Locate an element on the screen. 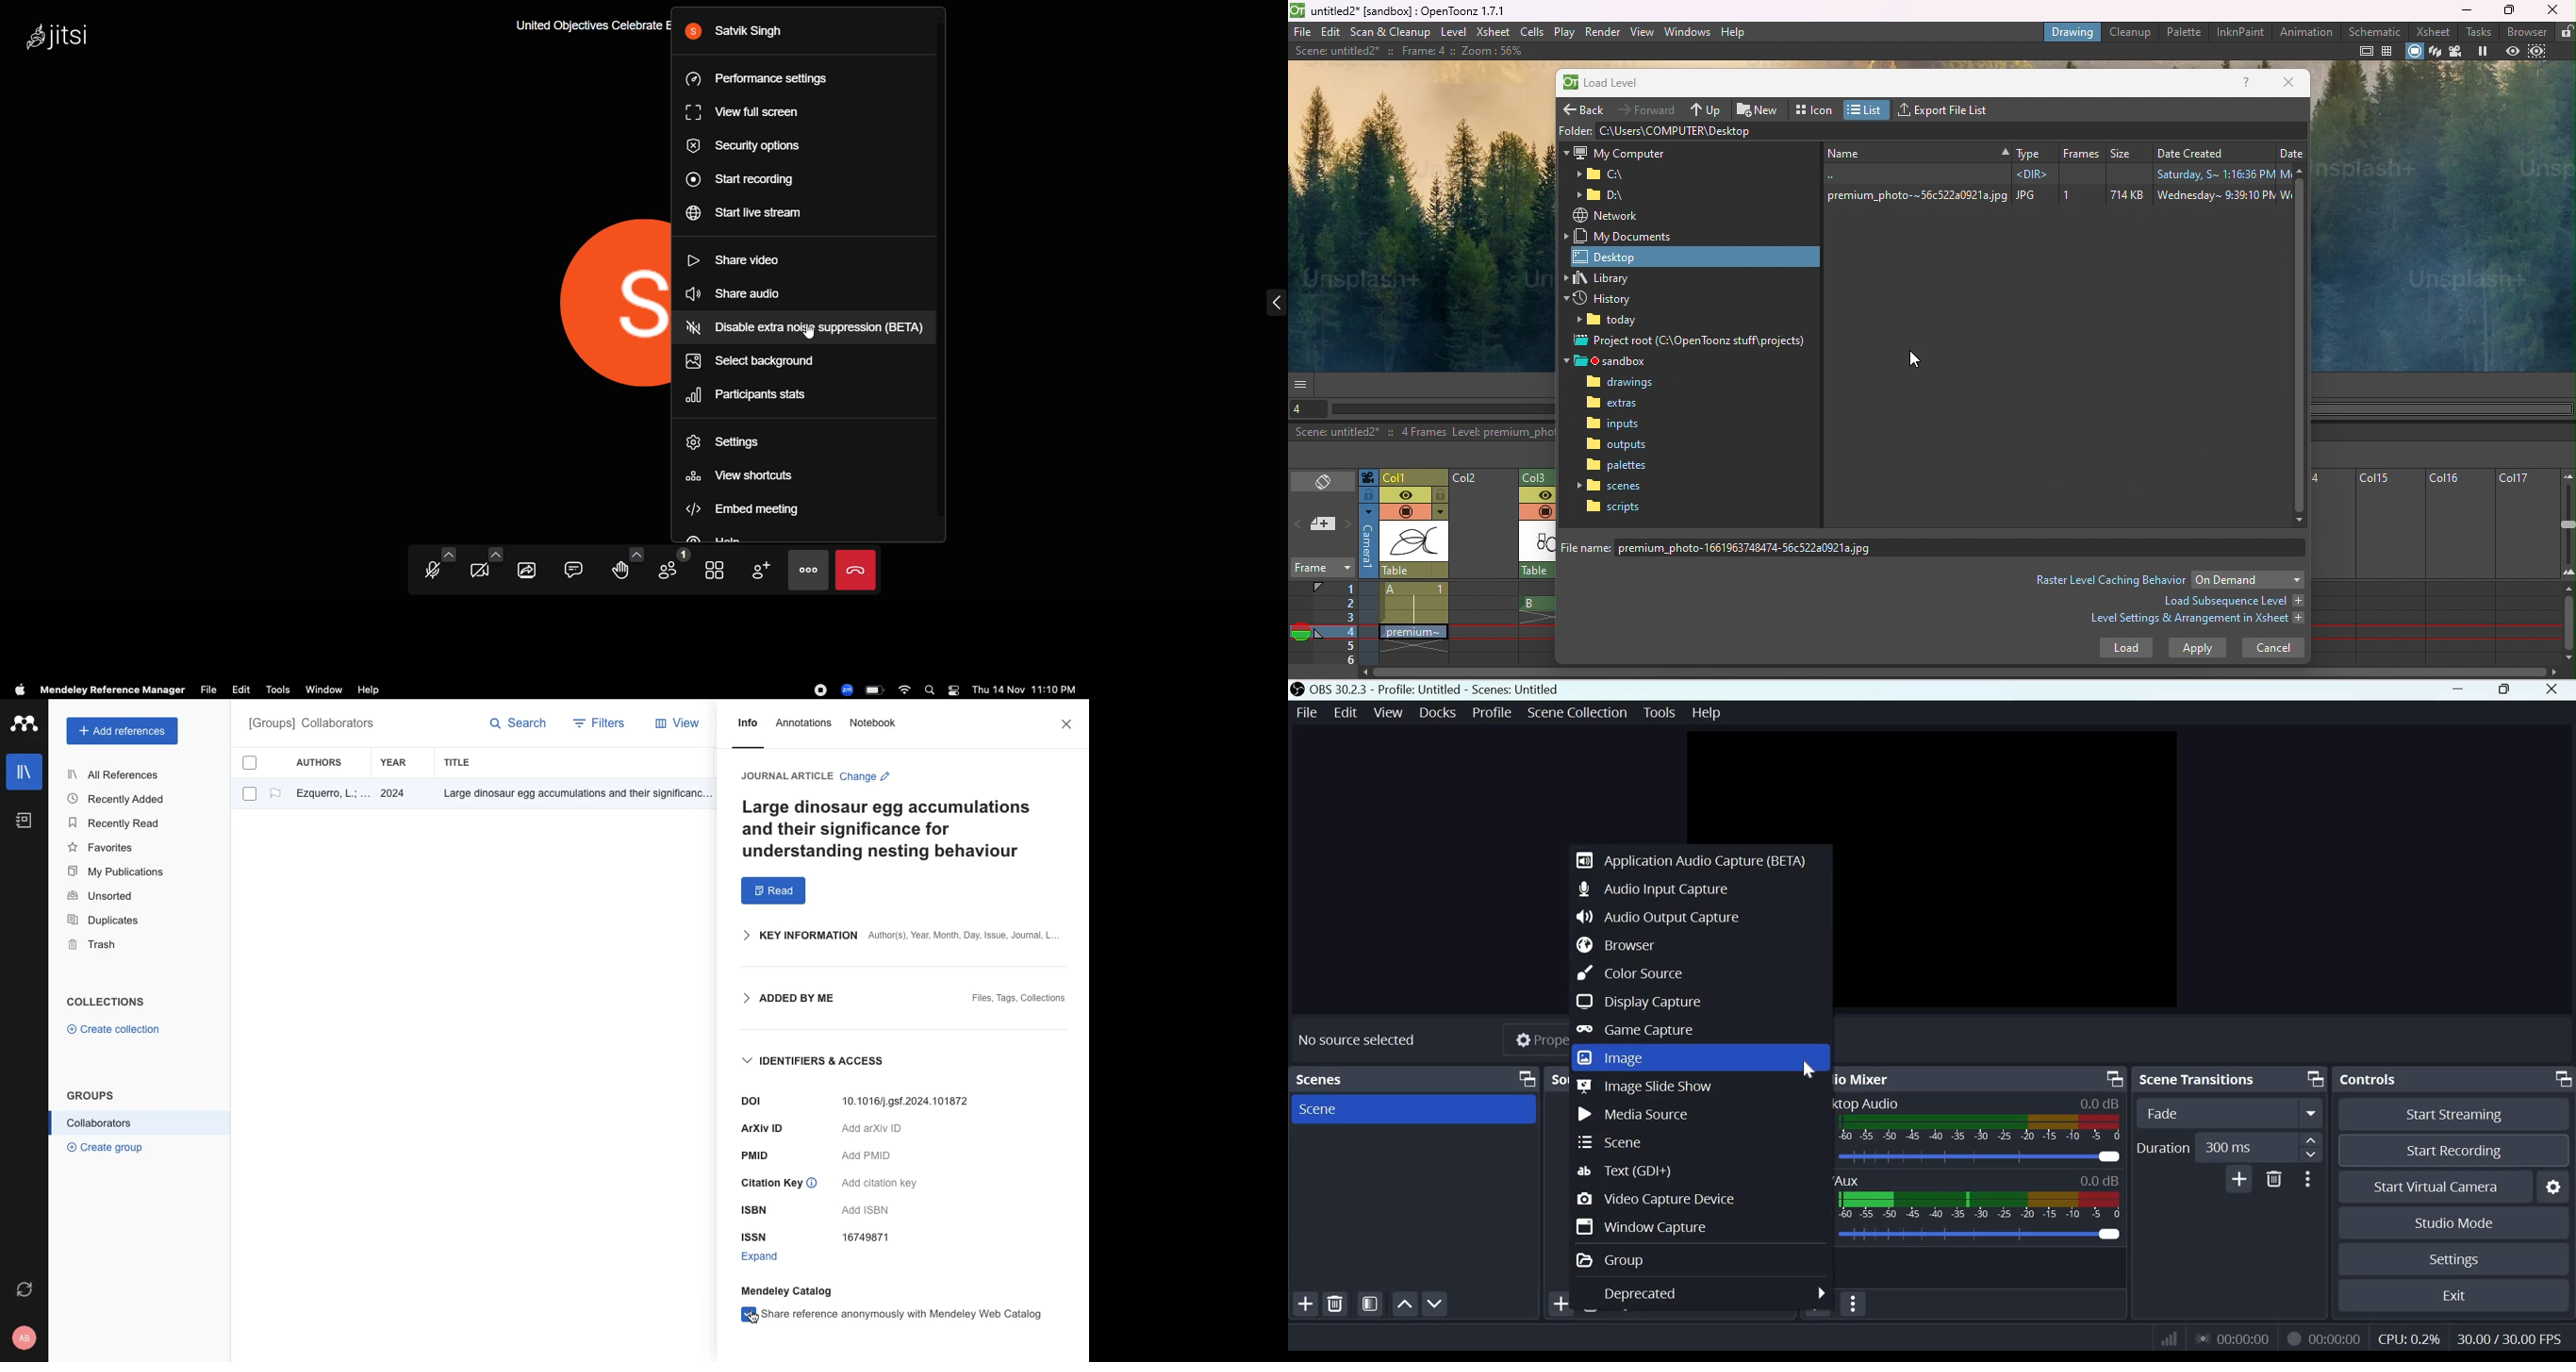 The image size is (2576, 1372). Settings is located at coordinates (2455, 1259).